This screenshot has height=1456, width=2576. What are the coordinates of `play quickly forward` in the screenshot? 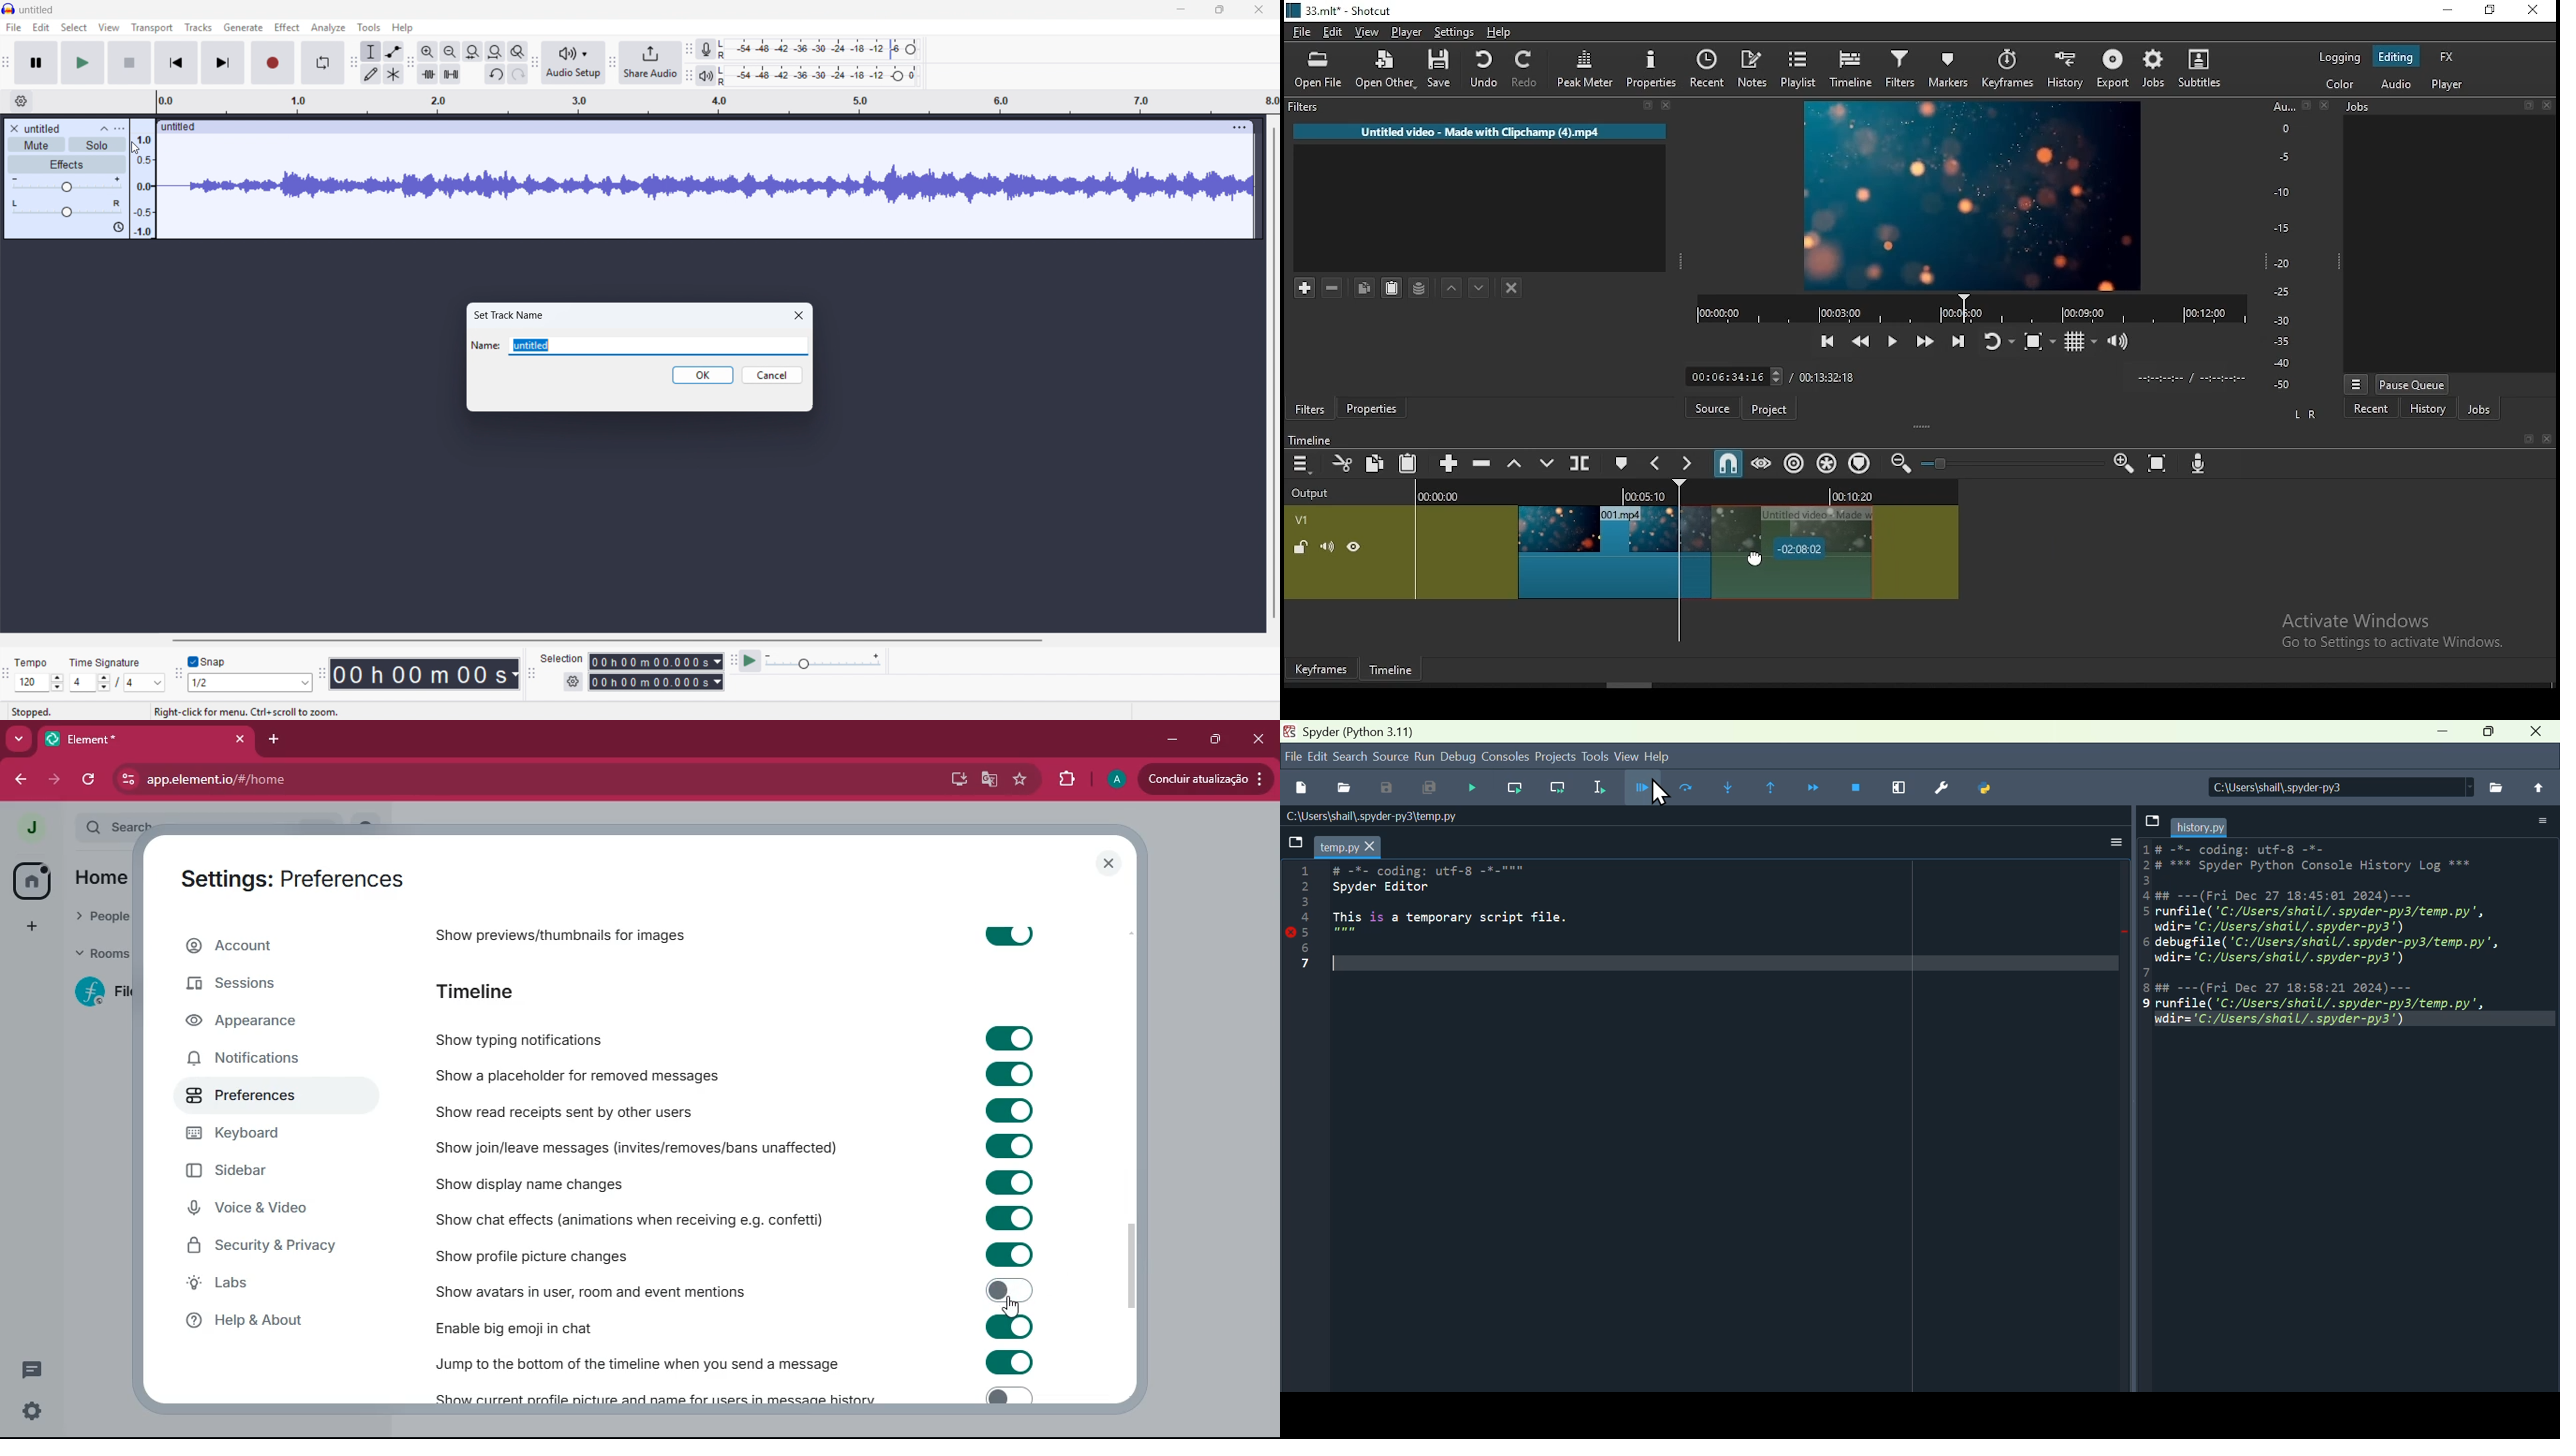 It's located at (1923, 342).